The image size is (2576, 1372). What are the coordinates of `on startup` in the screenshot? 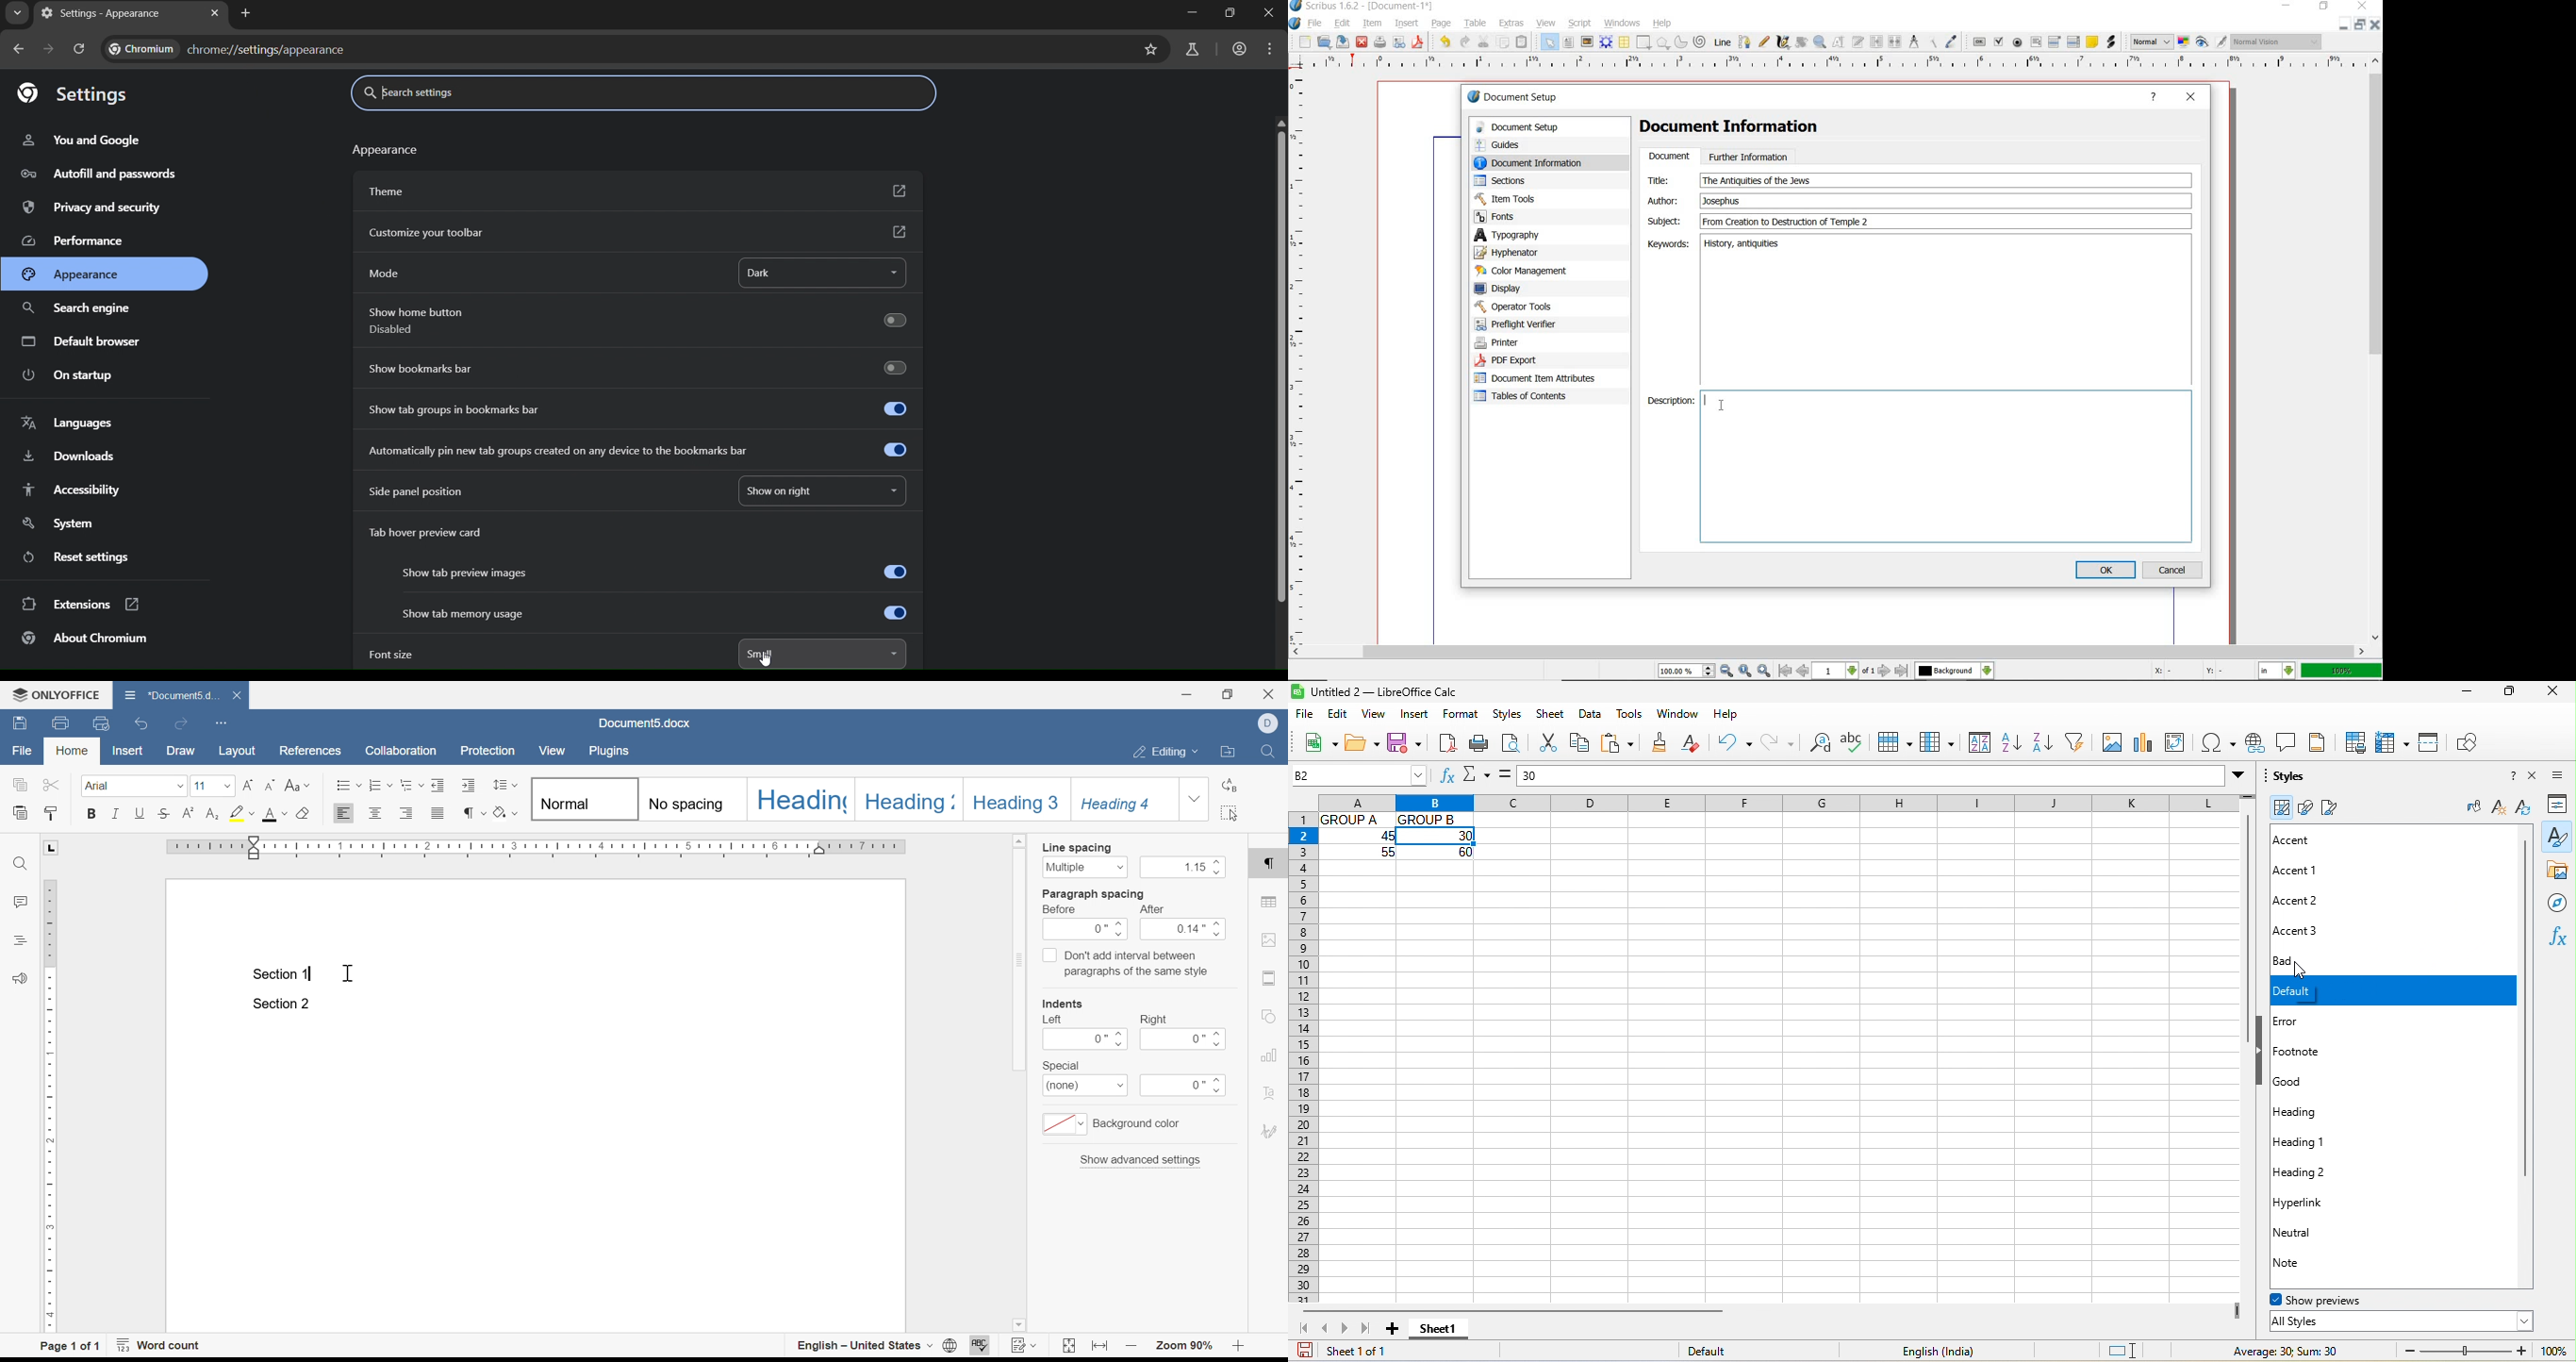 It's located at (71, 376).